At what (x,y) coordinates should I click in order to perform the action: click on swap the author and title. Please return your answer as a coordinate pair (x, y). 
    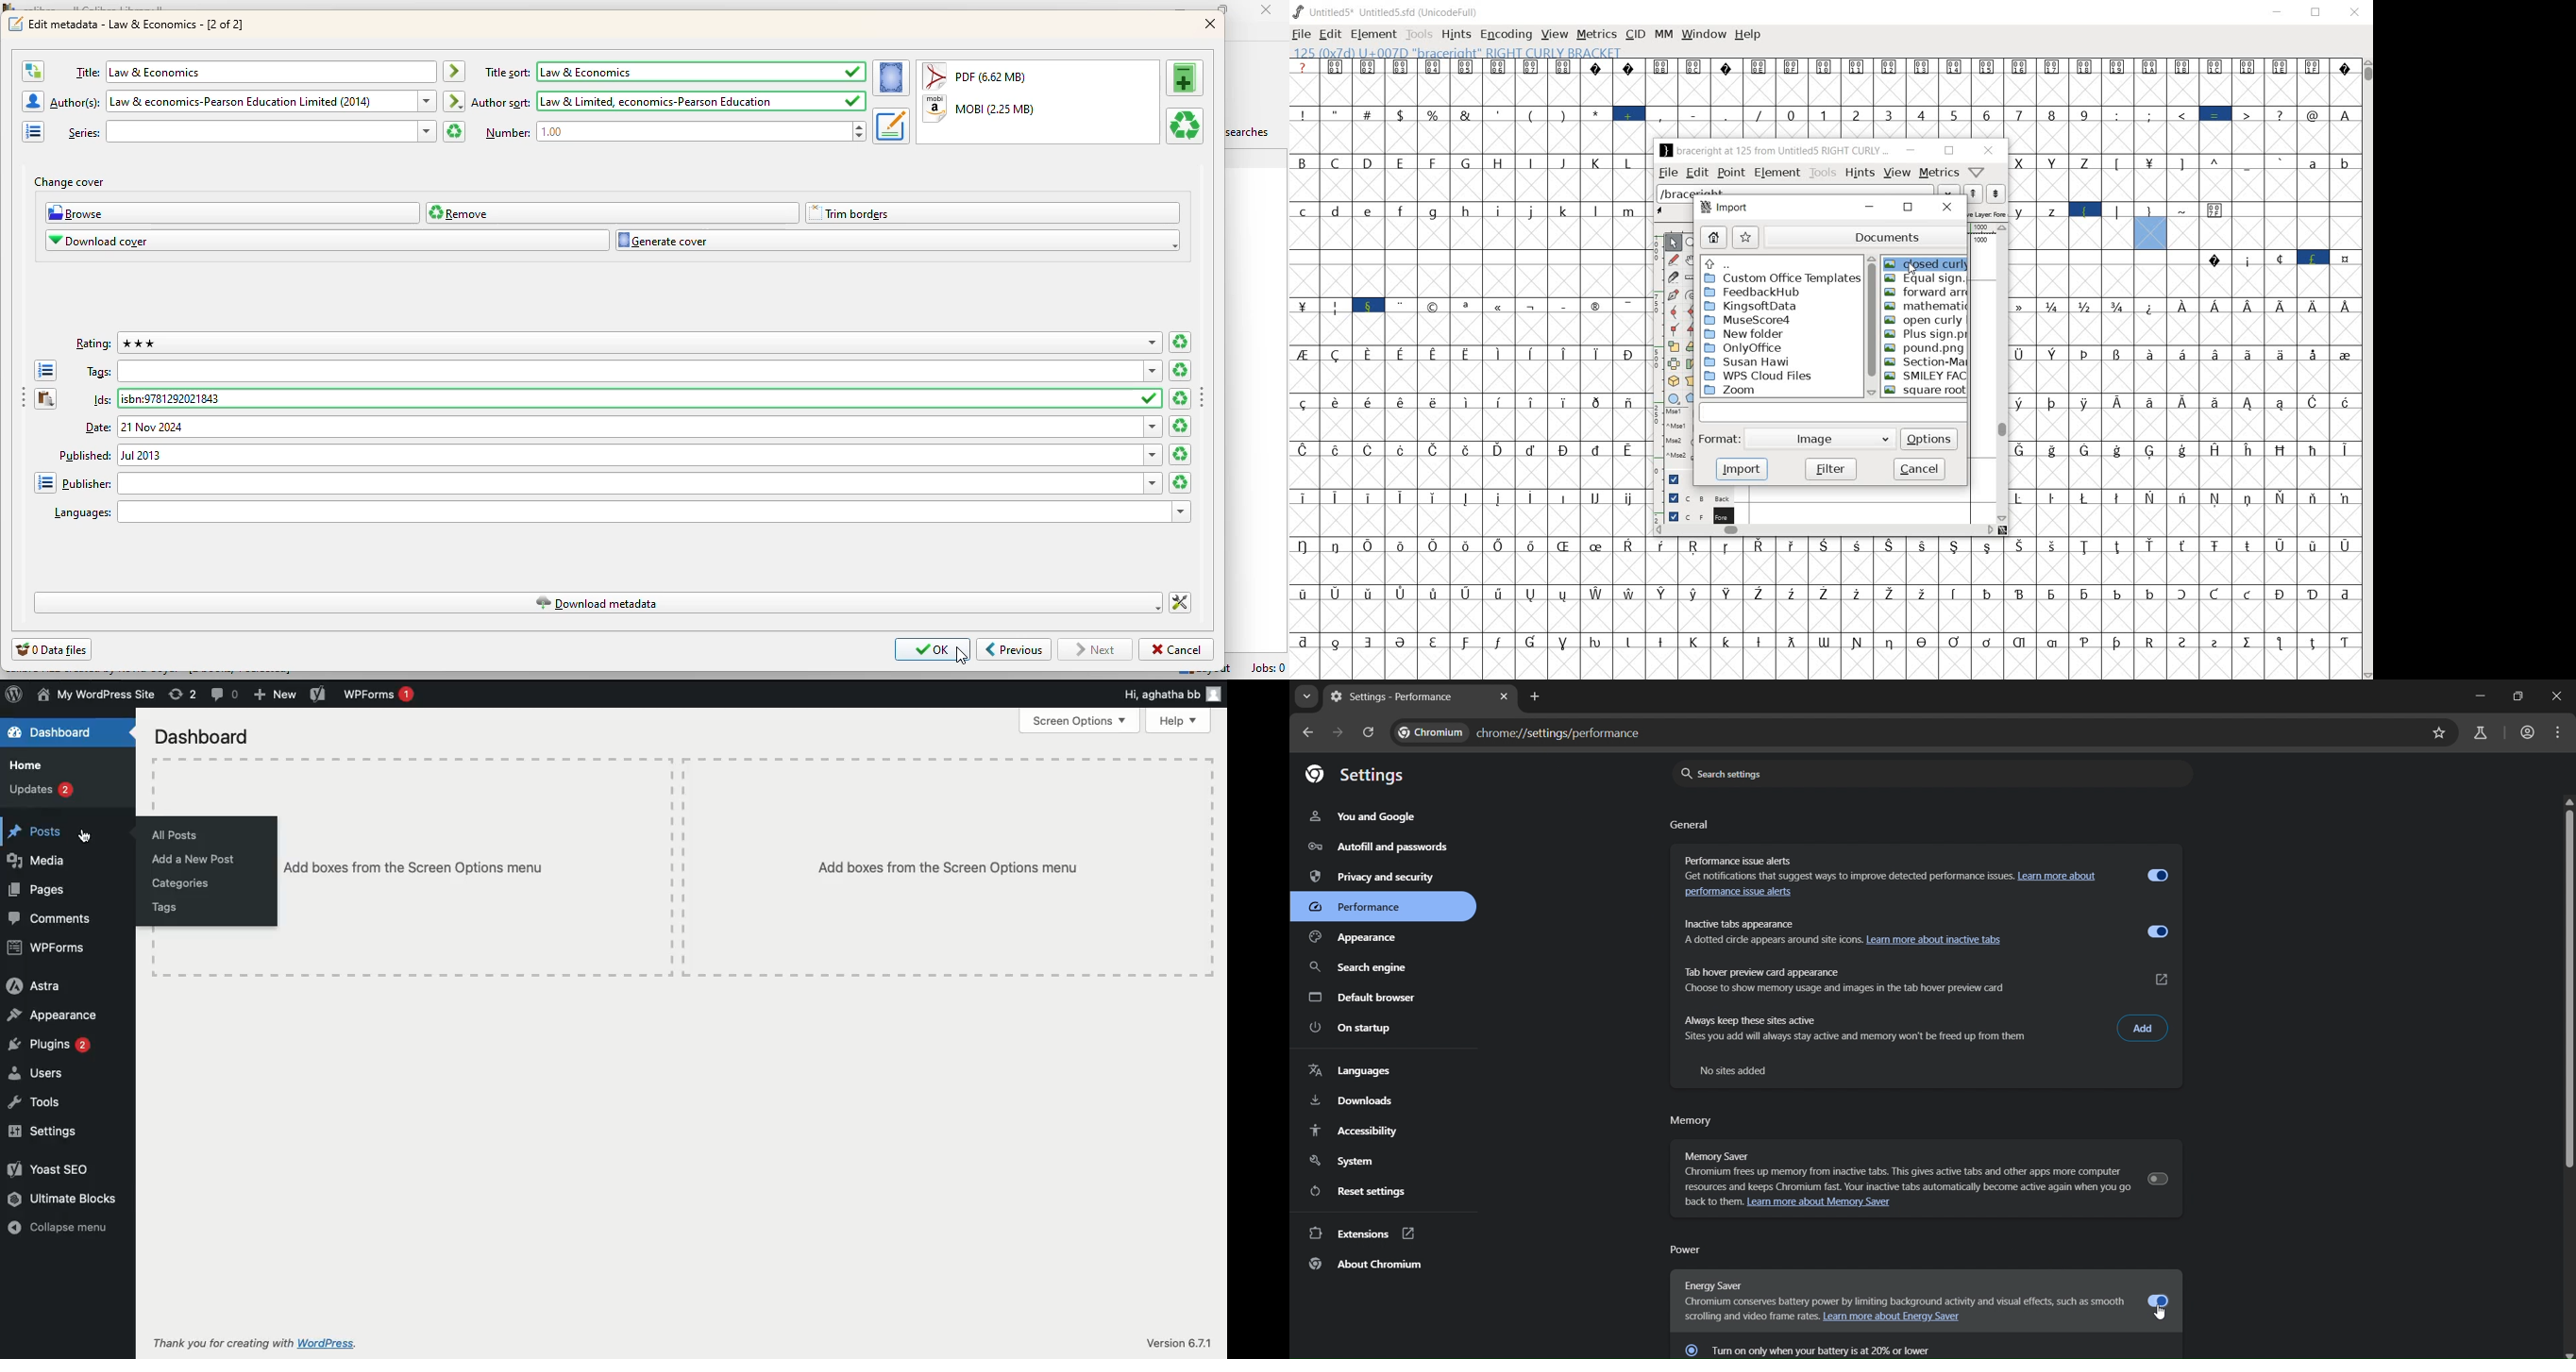
    Looking at the image, I should click on (32, 71).